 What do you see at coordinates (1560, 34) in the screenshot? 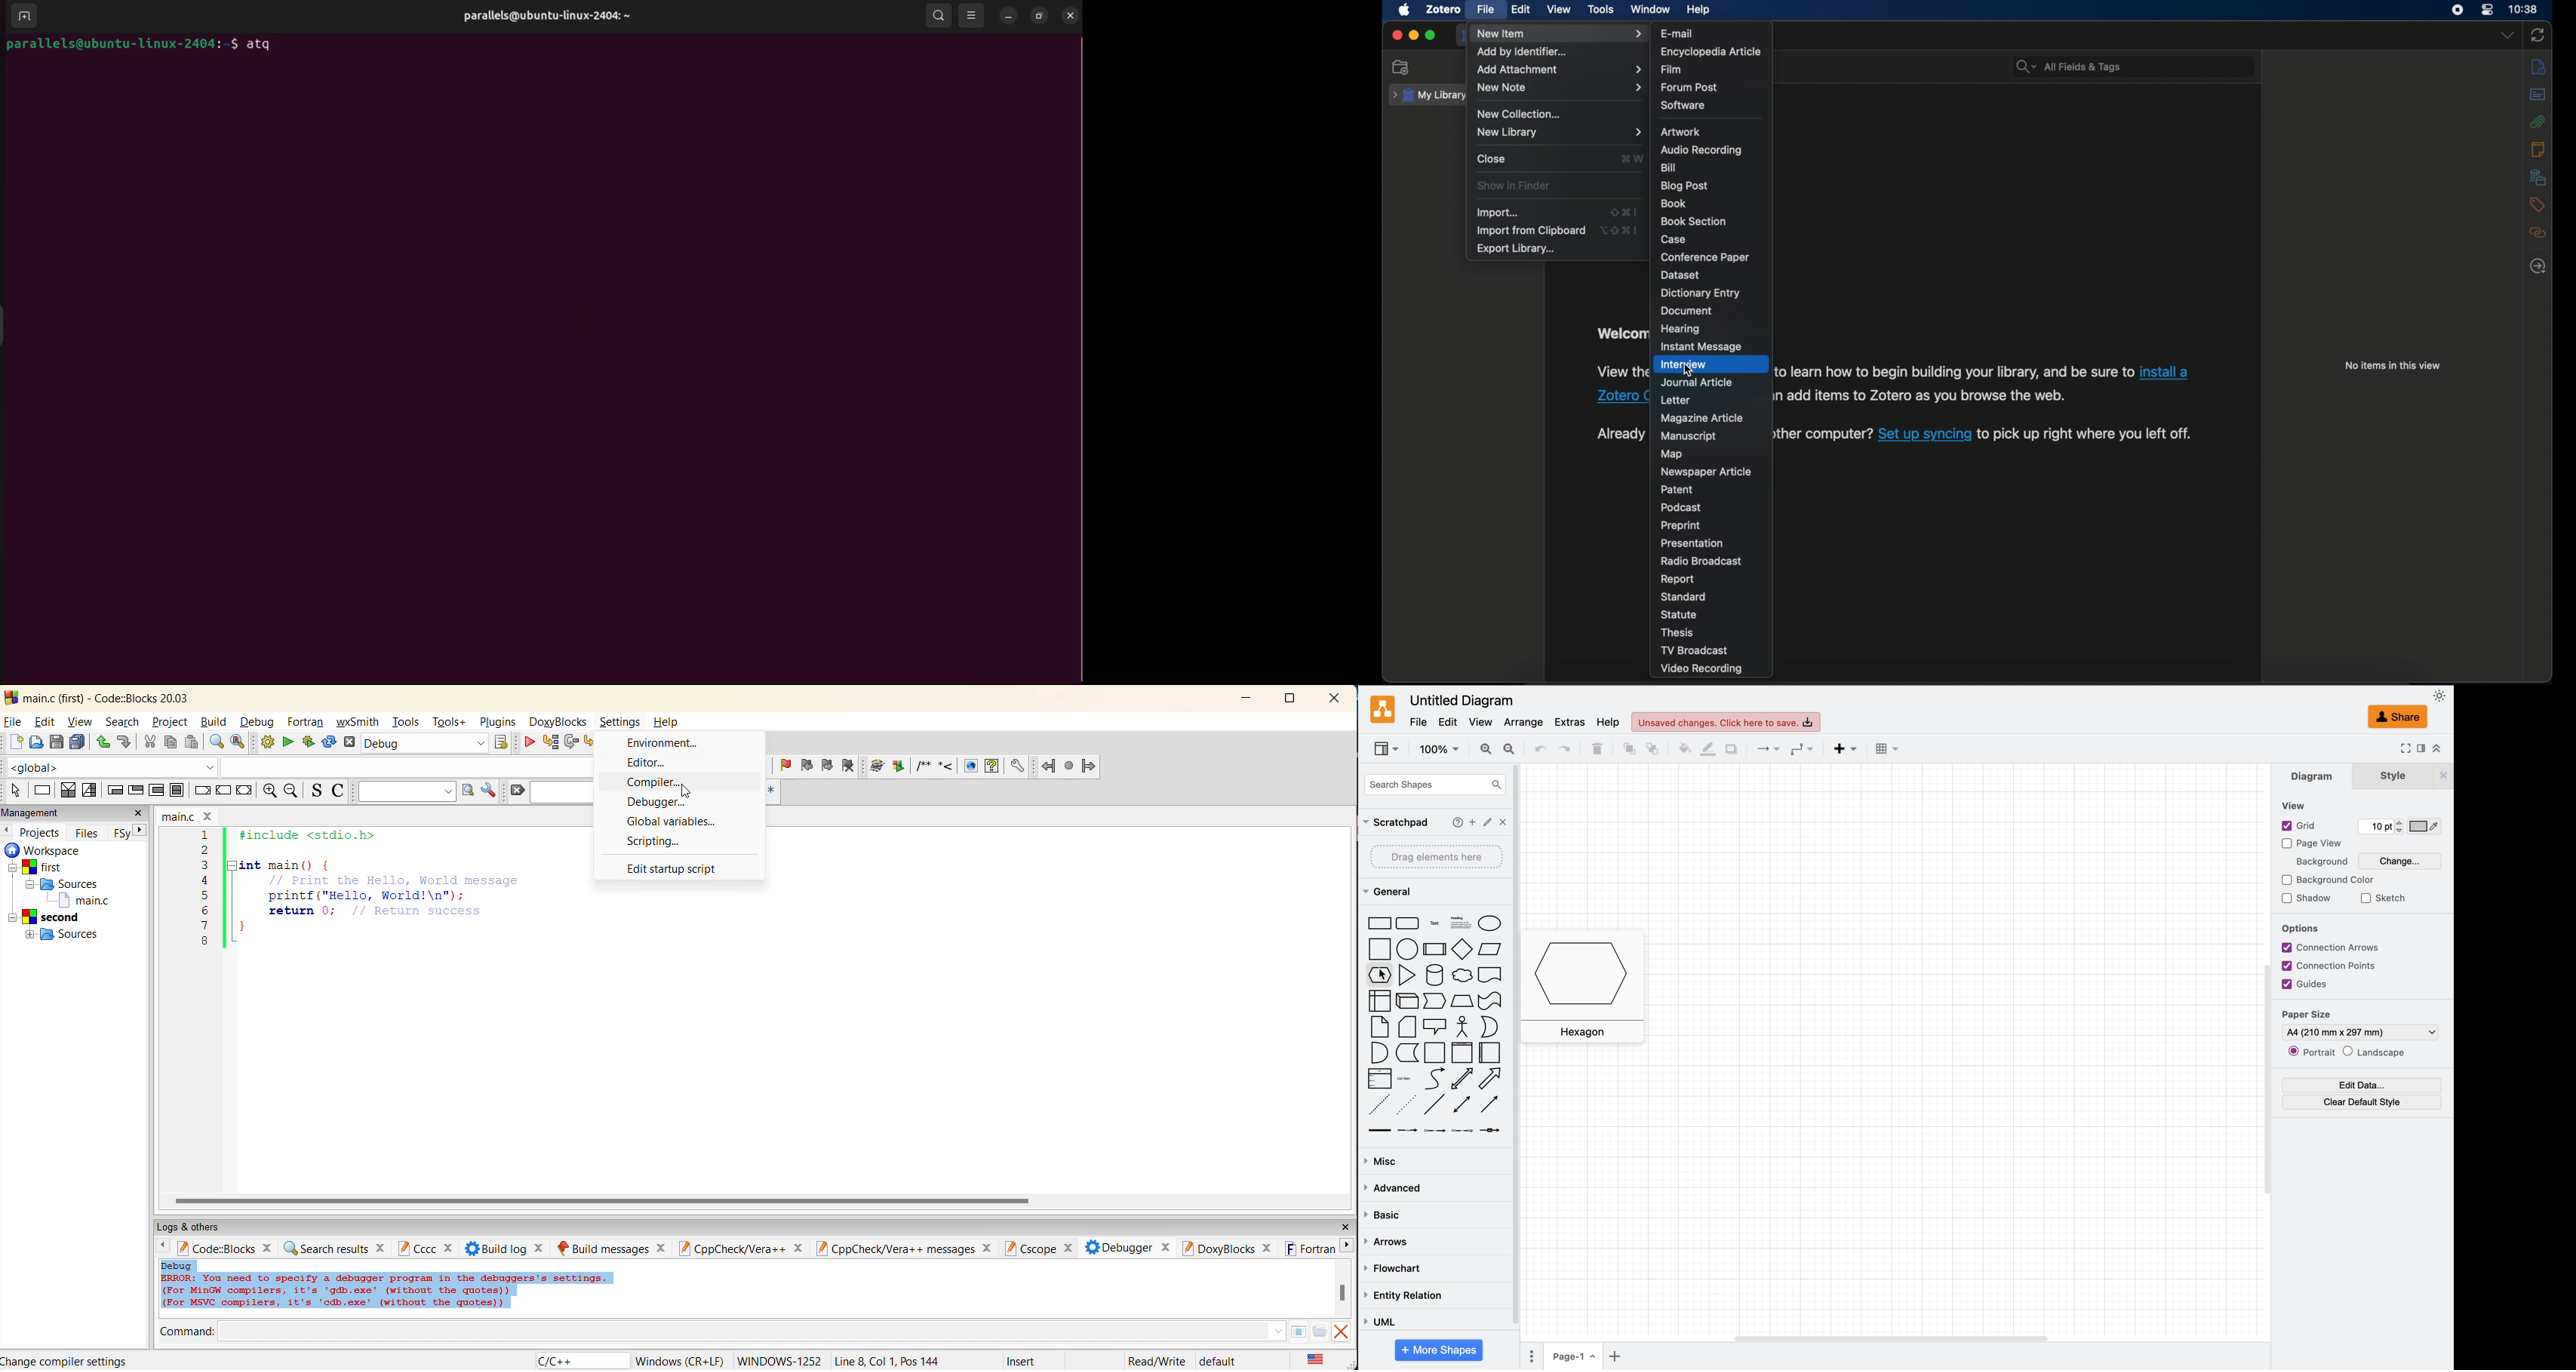
I see `new item` at bounding box center [1560, 34].